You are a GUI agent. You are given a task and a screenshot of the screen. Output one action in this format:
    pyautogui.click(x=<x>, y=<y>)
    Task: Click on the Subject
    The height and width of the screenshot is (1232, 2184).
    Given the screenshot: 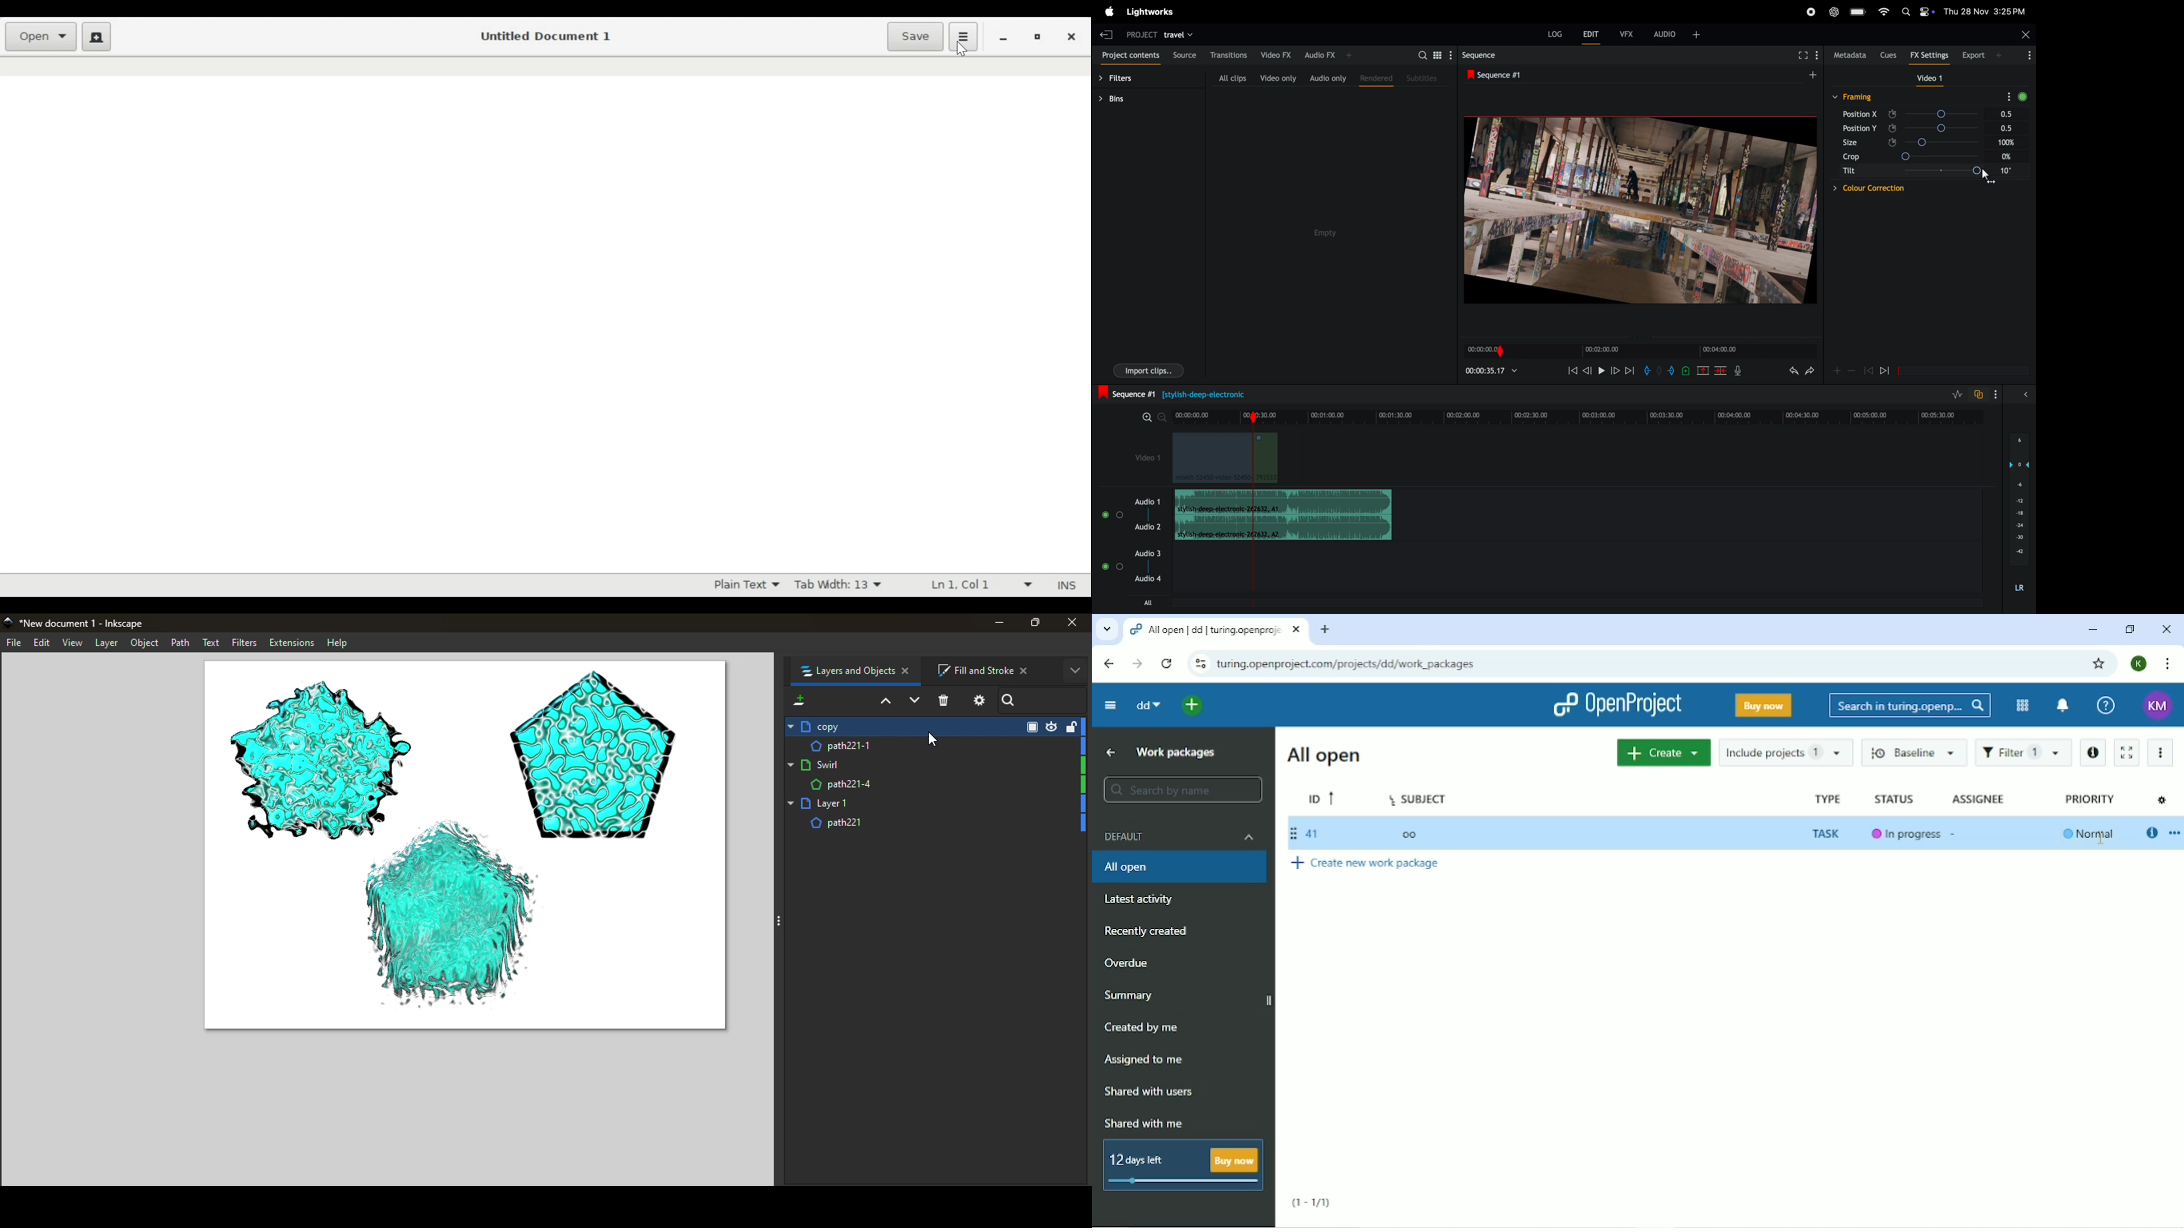 What is the action you would take?
    pyautogui.click(x=1418, y=798)
    